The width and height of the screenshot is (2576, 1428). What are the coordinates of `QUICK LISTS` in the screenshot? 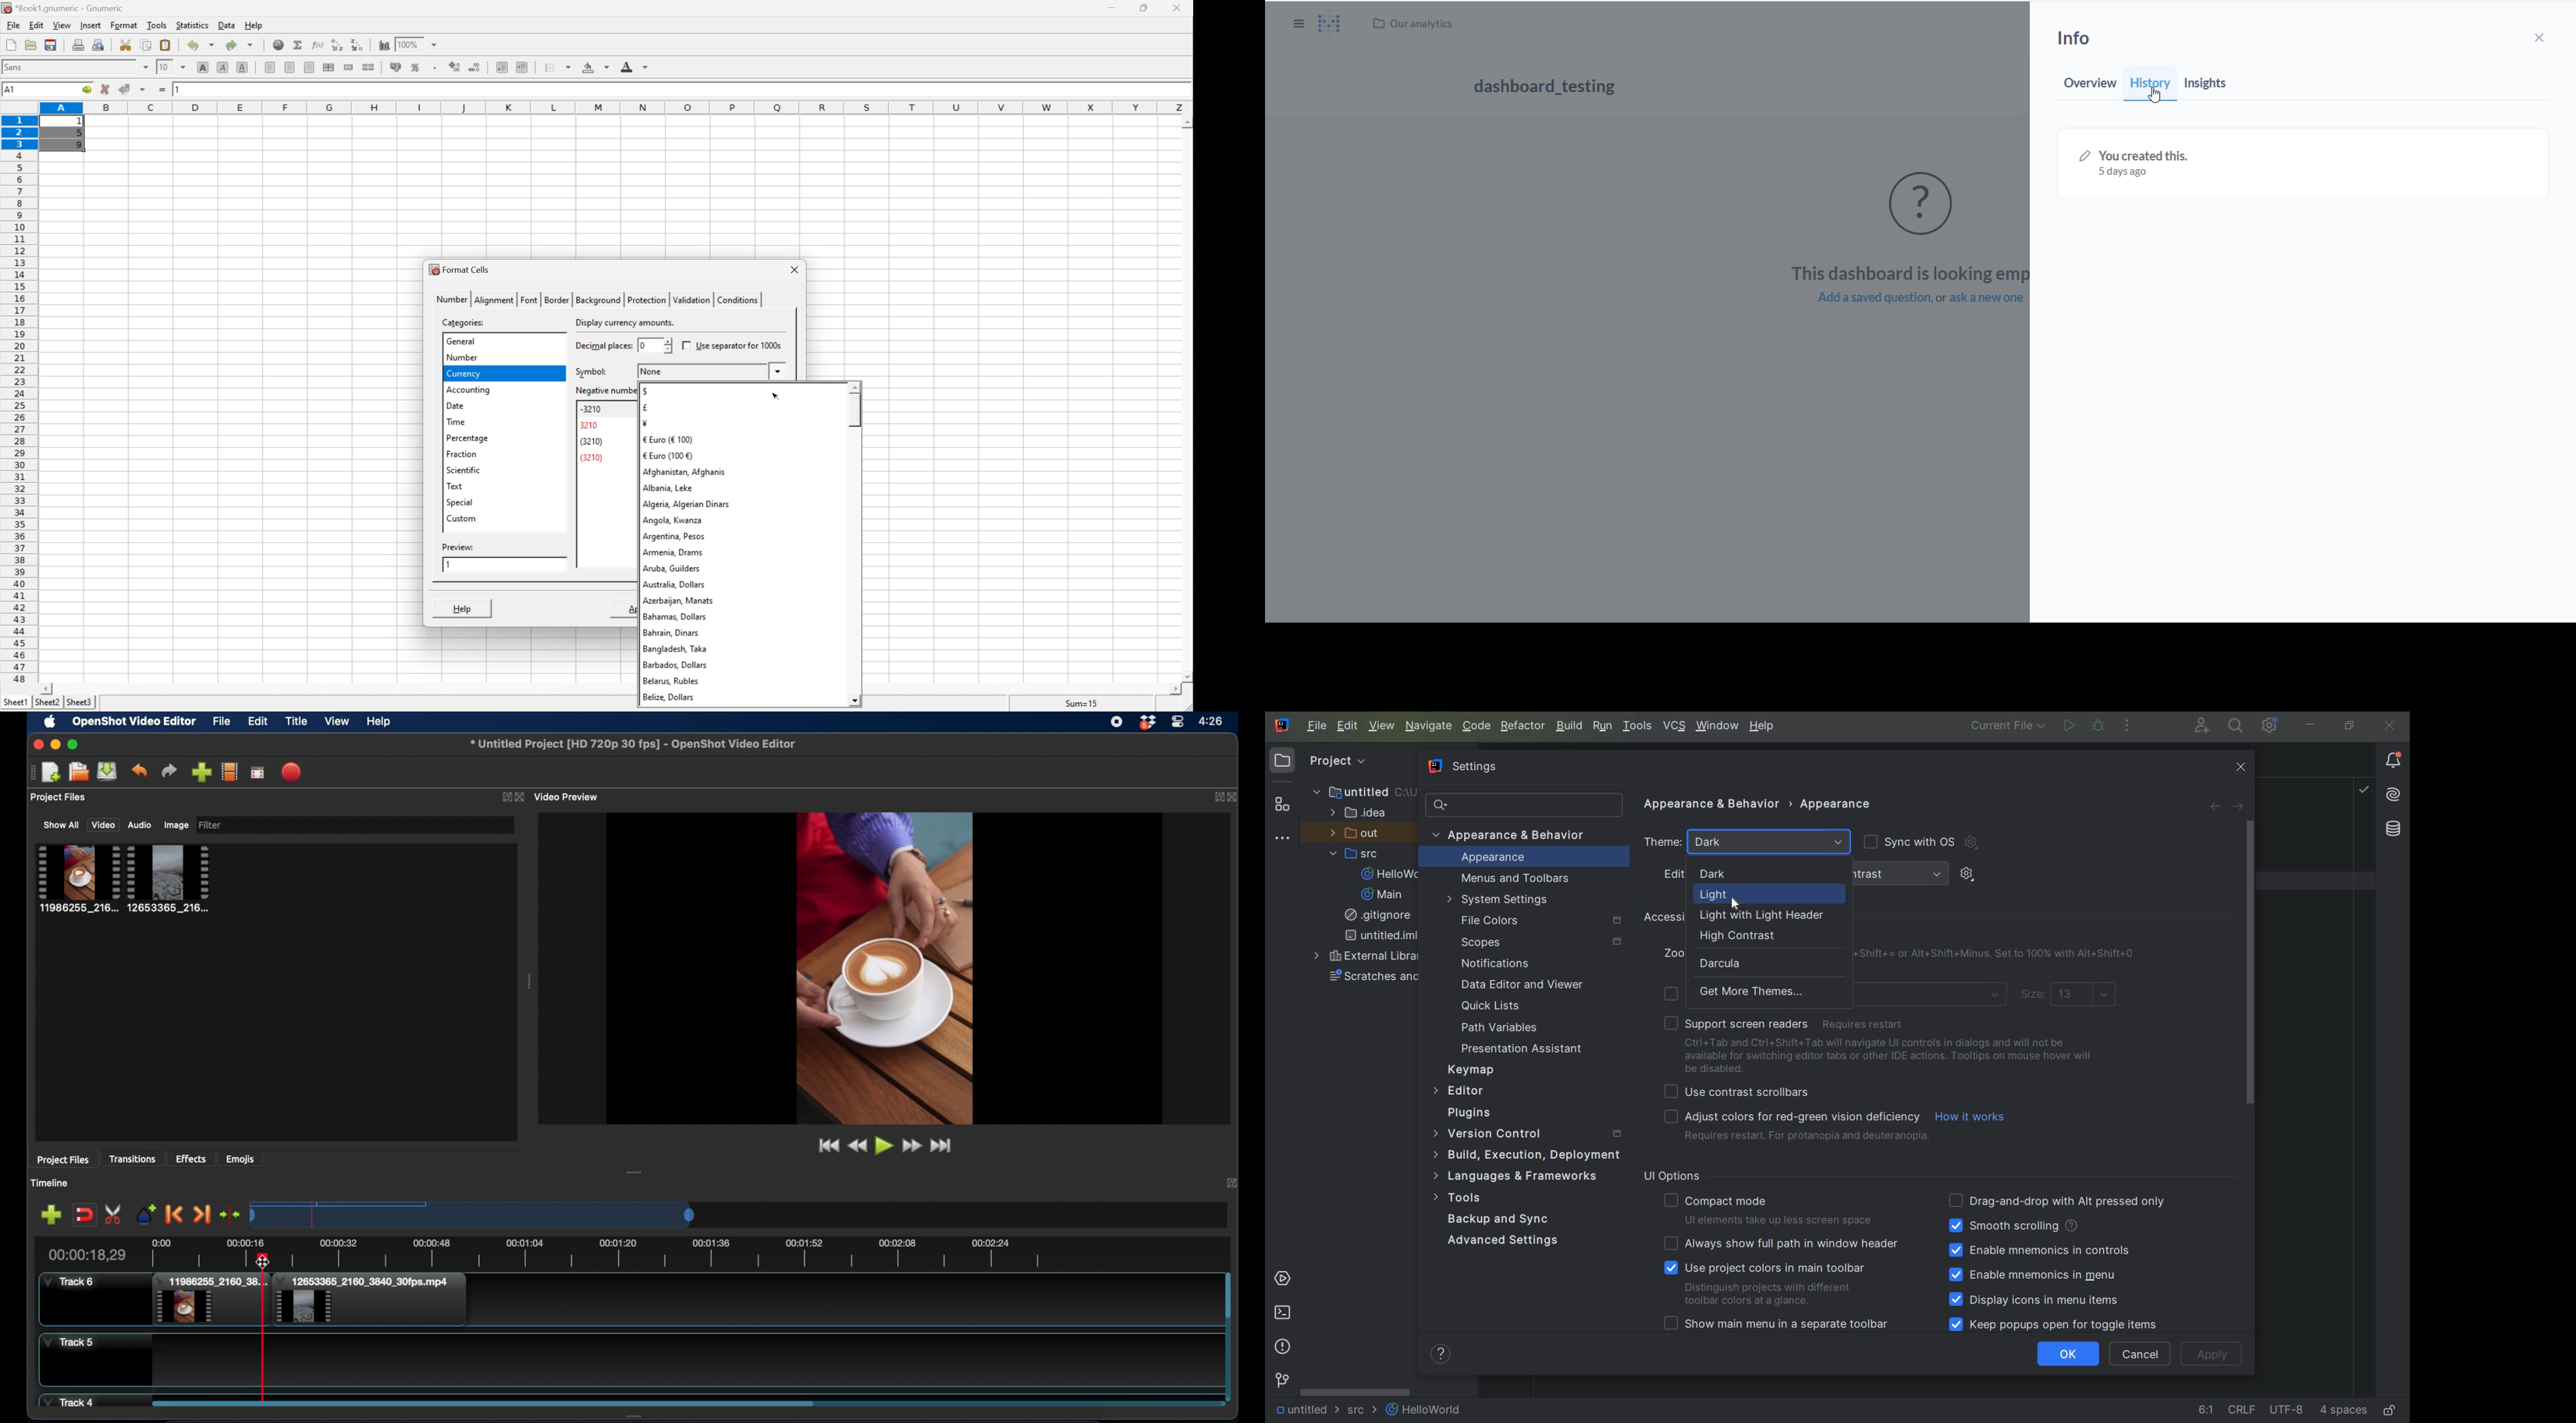 It's located at (1498, 1006).